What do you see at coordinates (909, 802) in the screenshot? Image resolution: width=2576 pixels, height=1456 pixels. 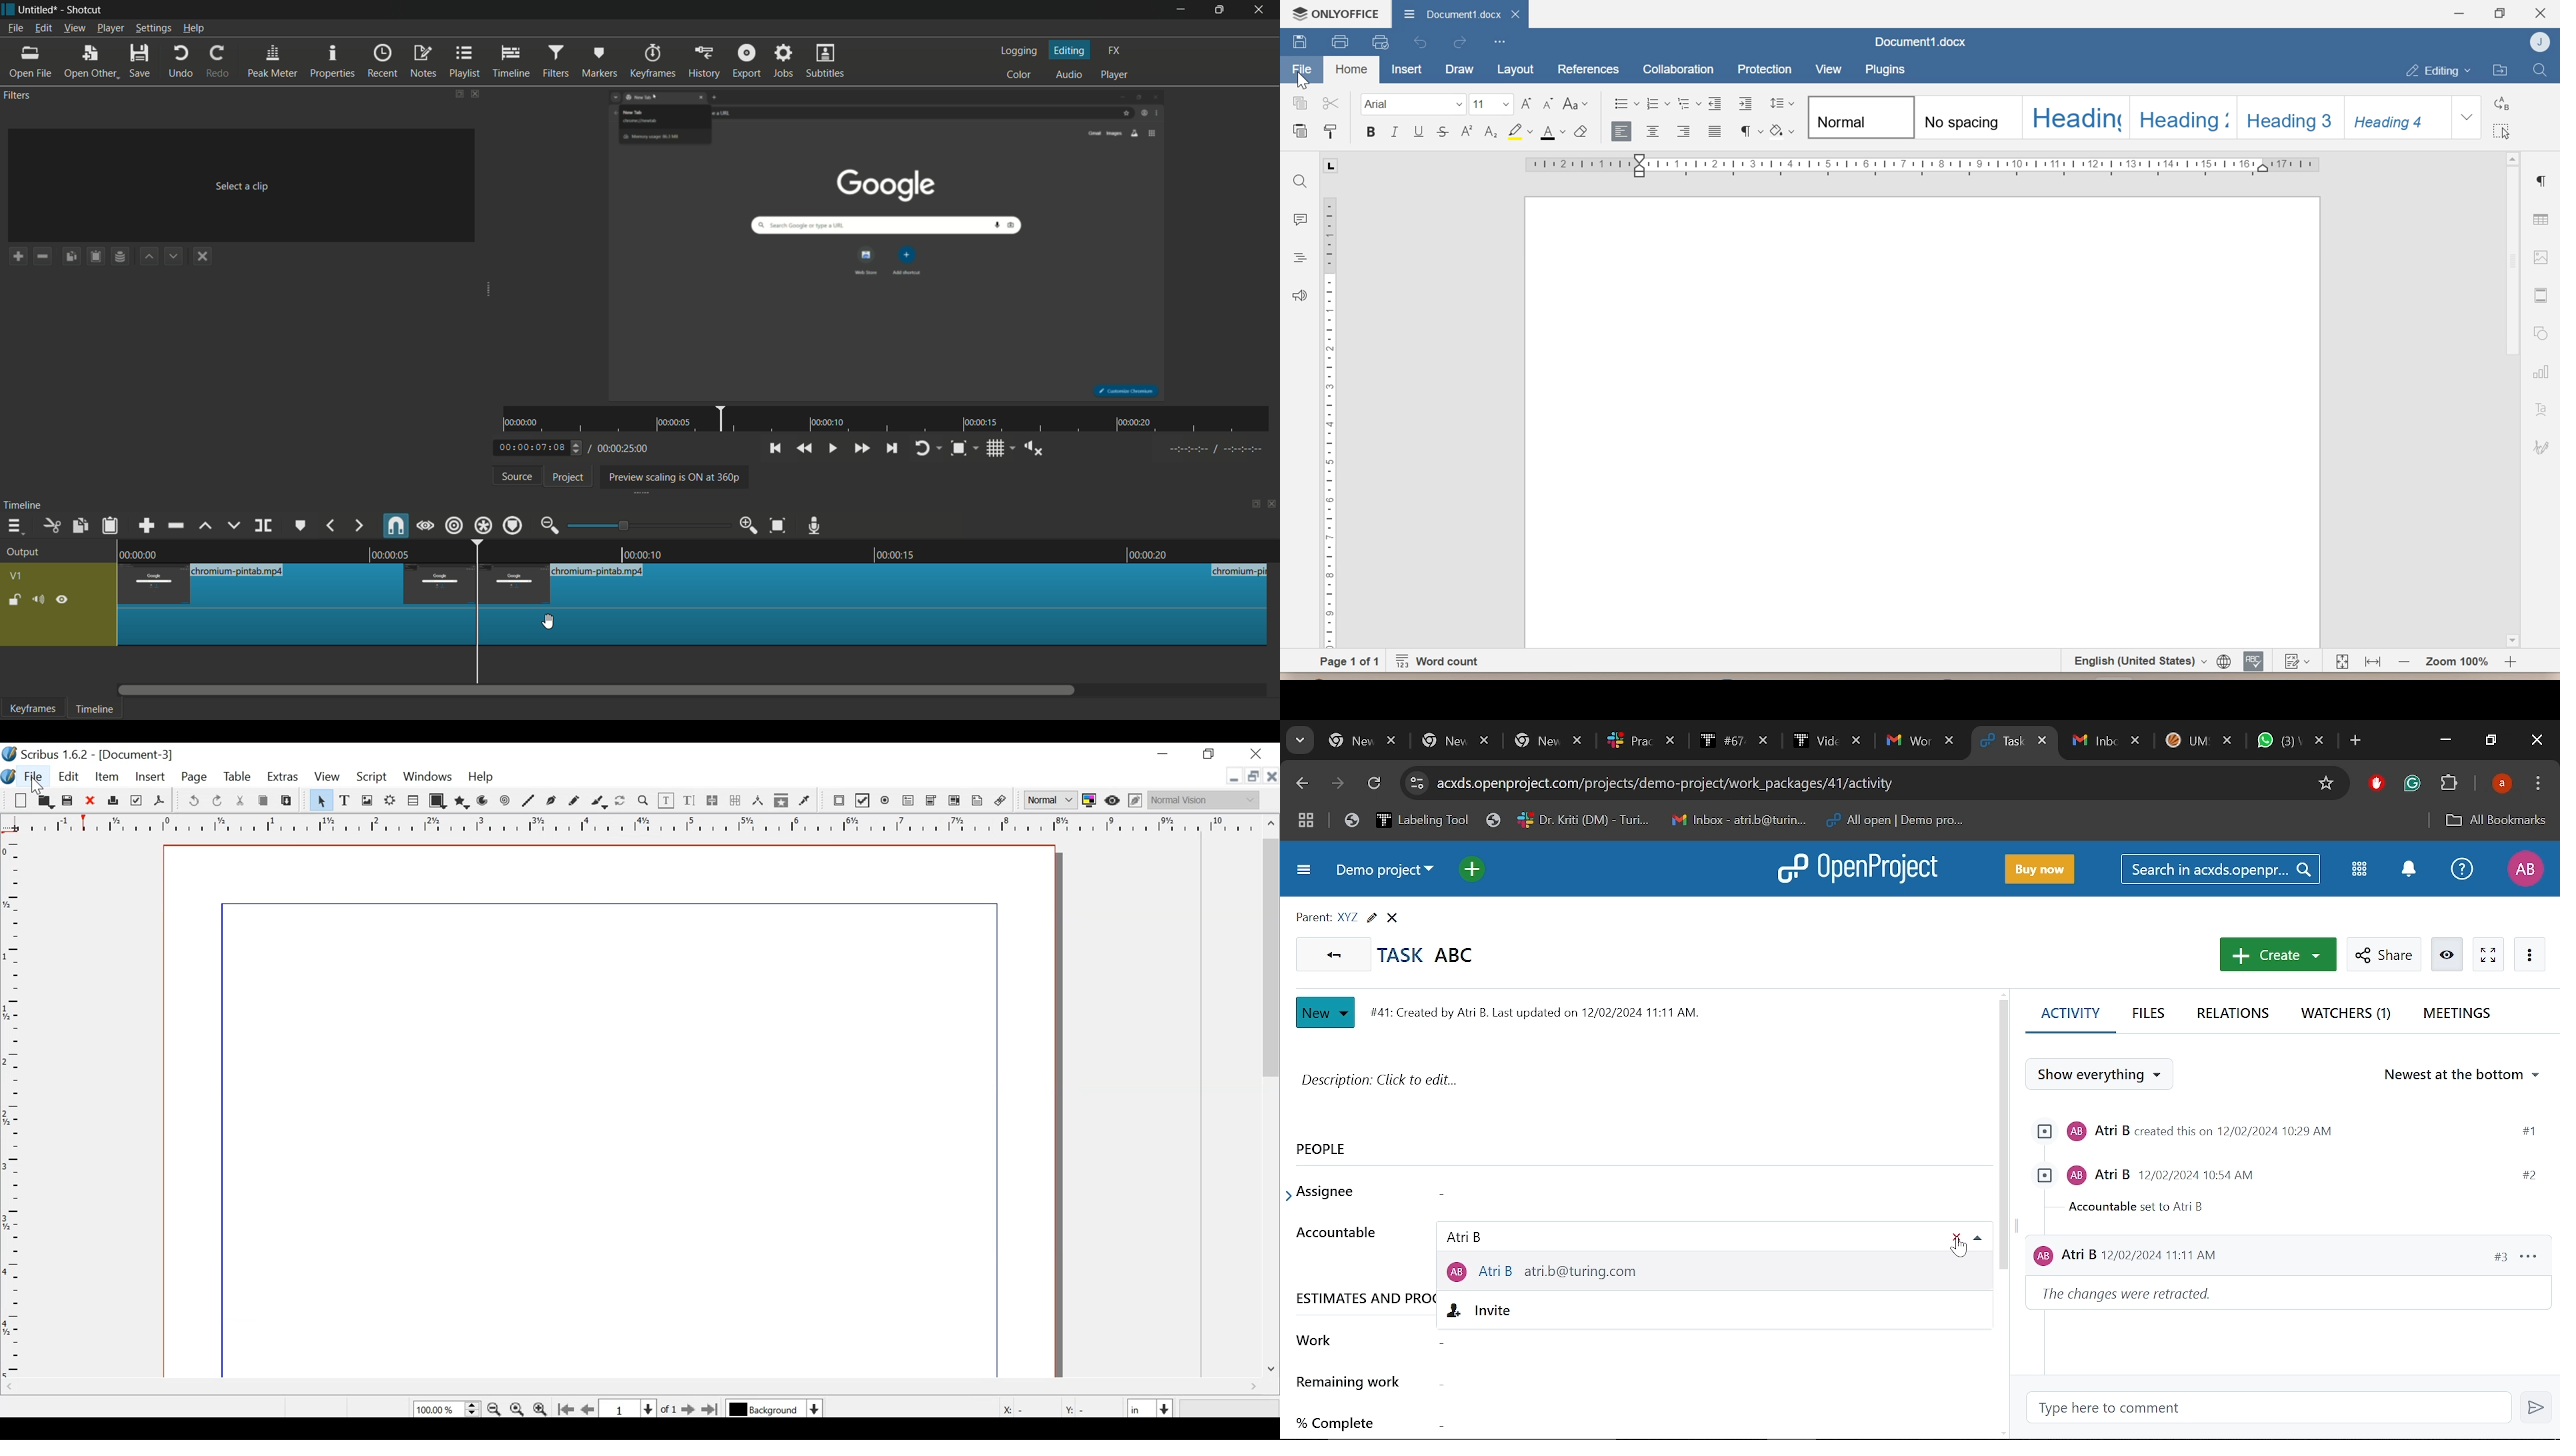 I see `PDF Text Field` at bounding box center [909, 802].